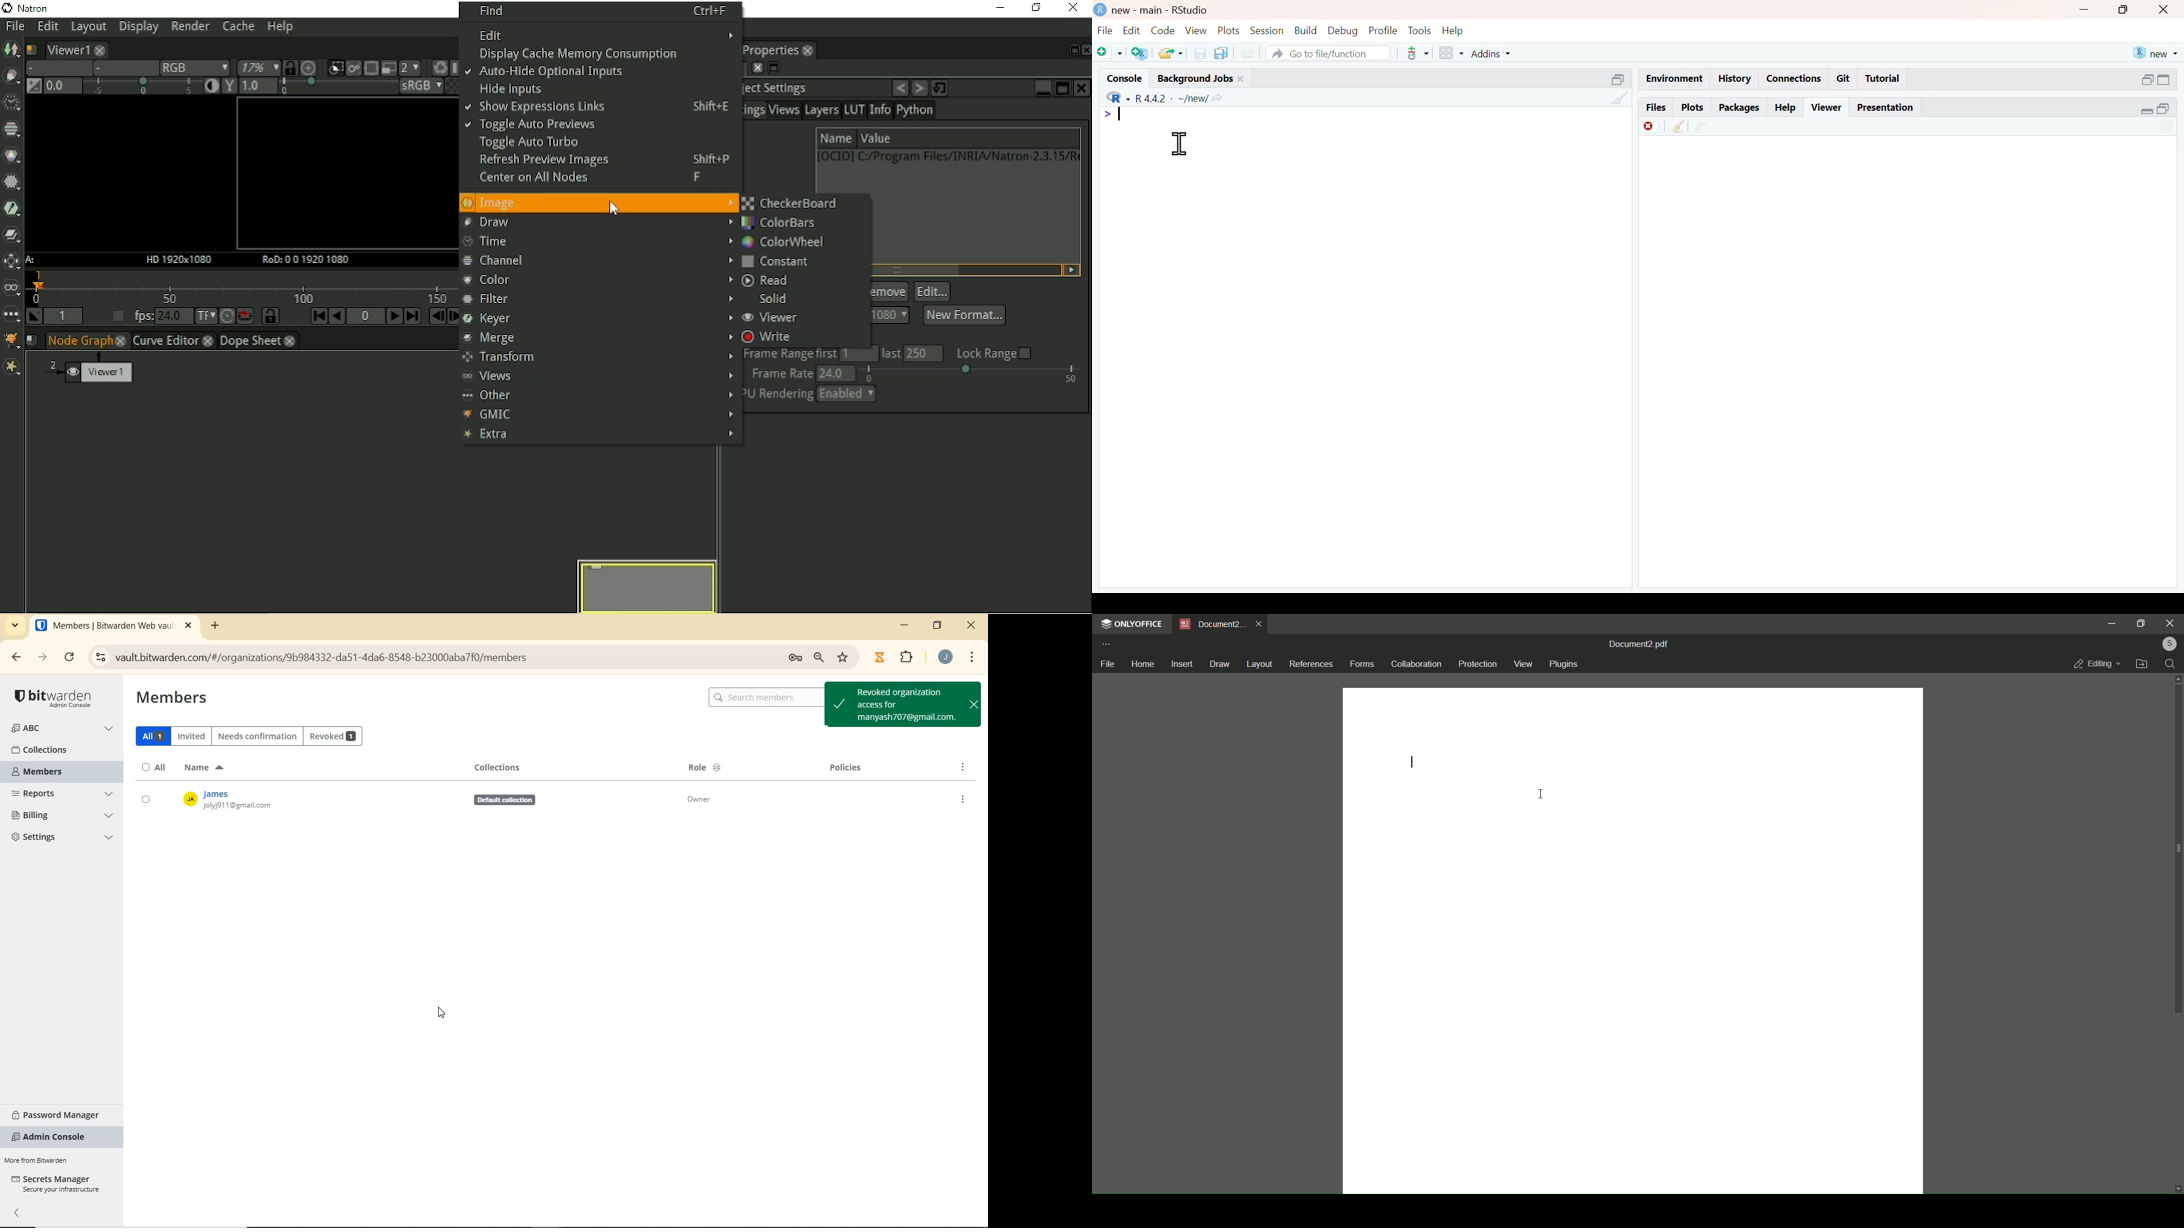  What do you see at coordinates (972, 625) in the screenshot?
I see `CLOSE` at bounding box center [972, 625].